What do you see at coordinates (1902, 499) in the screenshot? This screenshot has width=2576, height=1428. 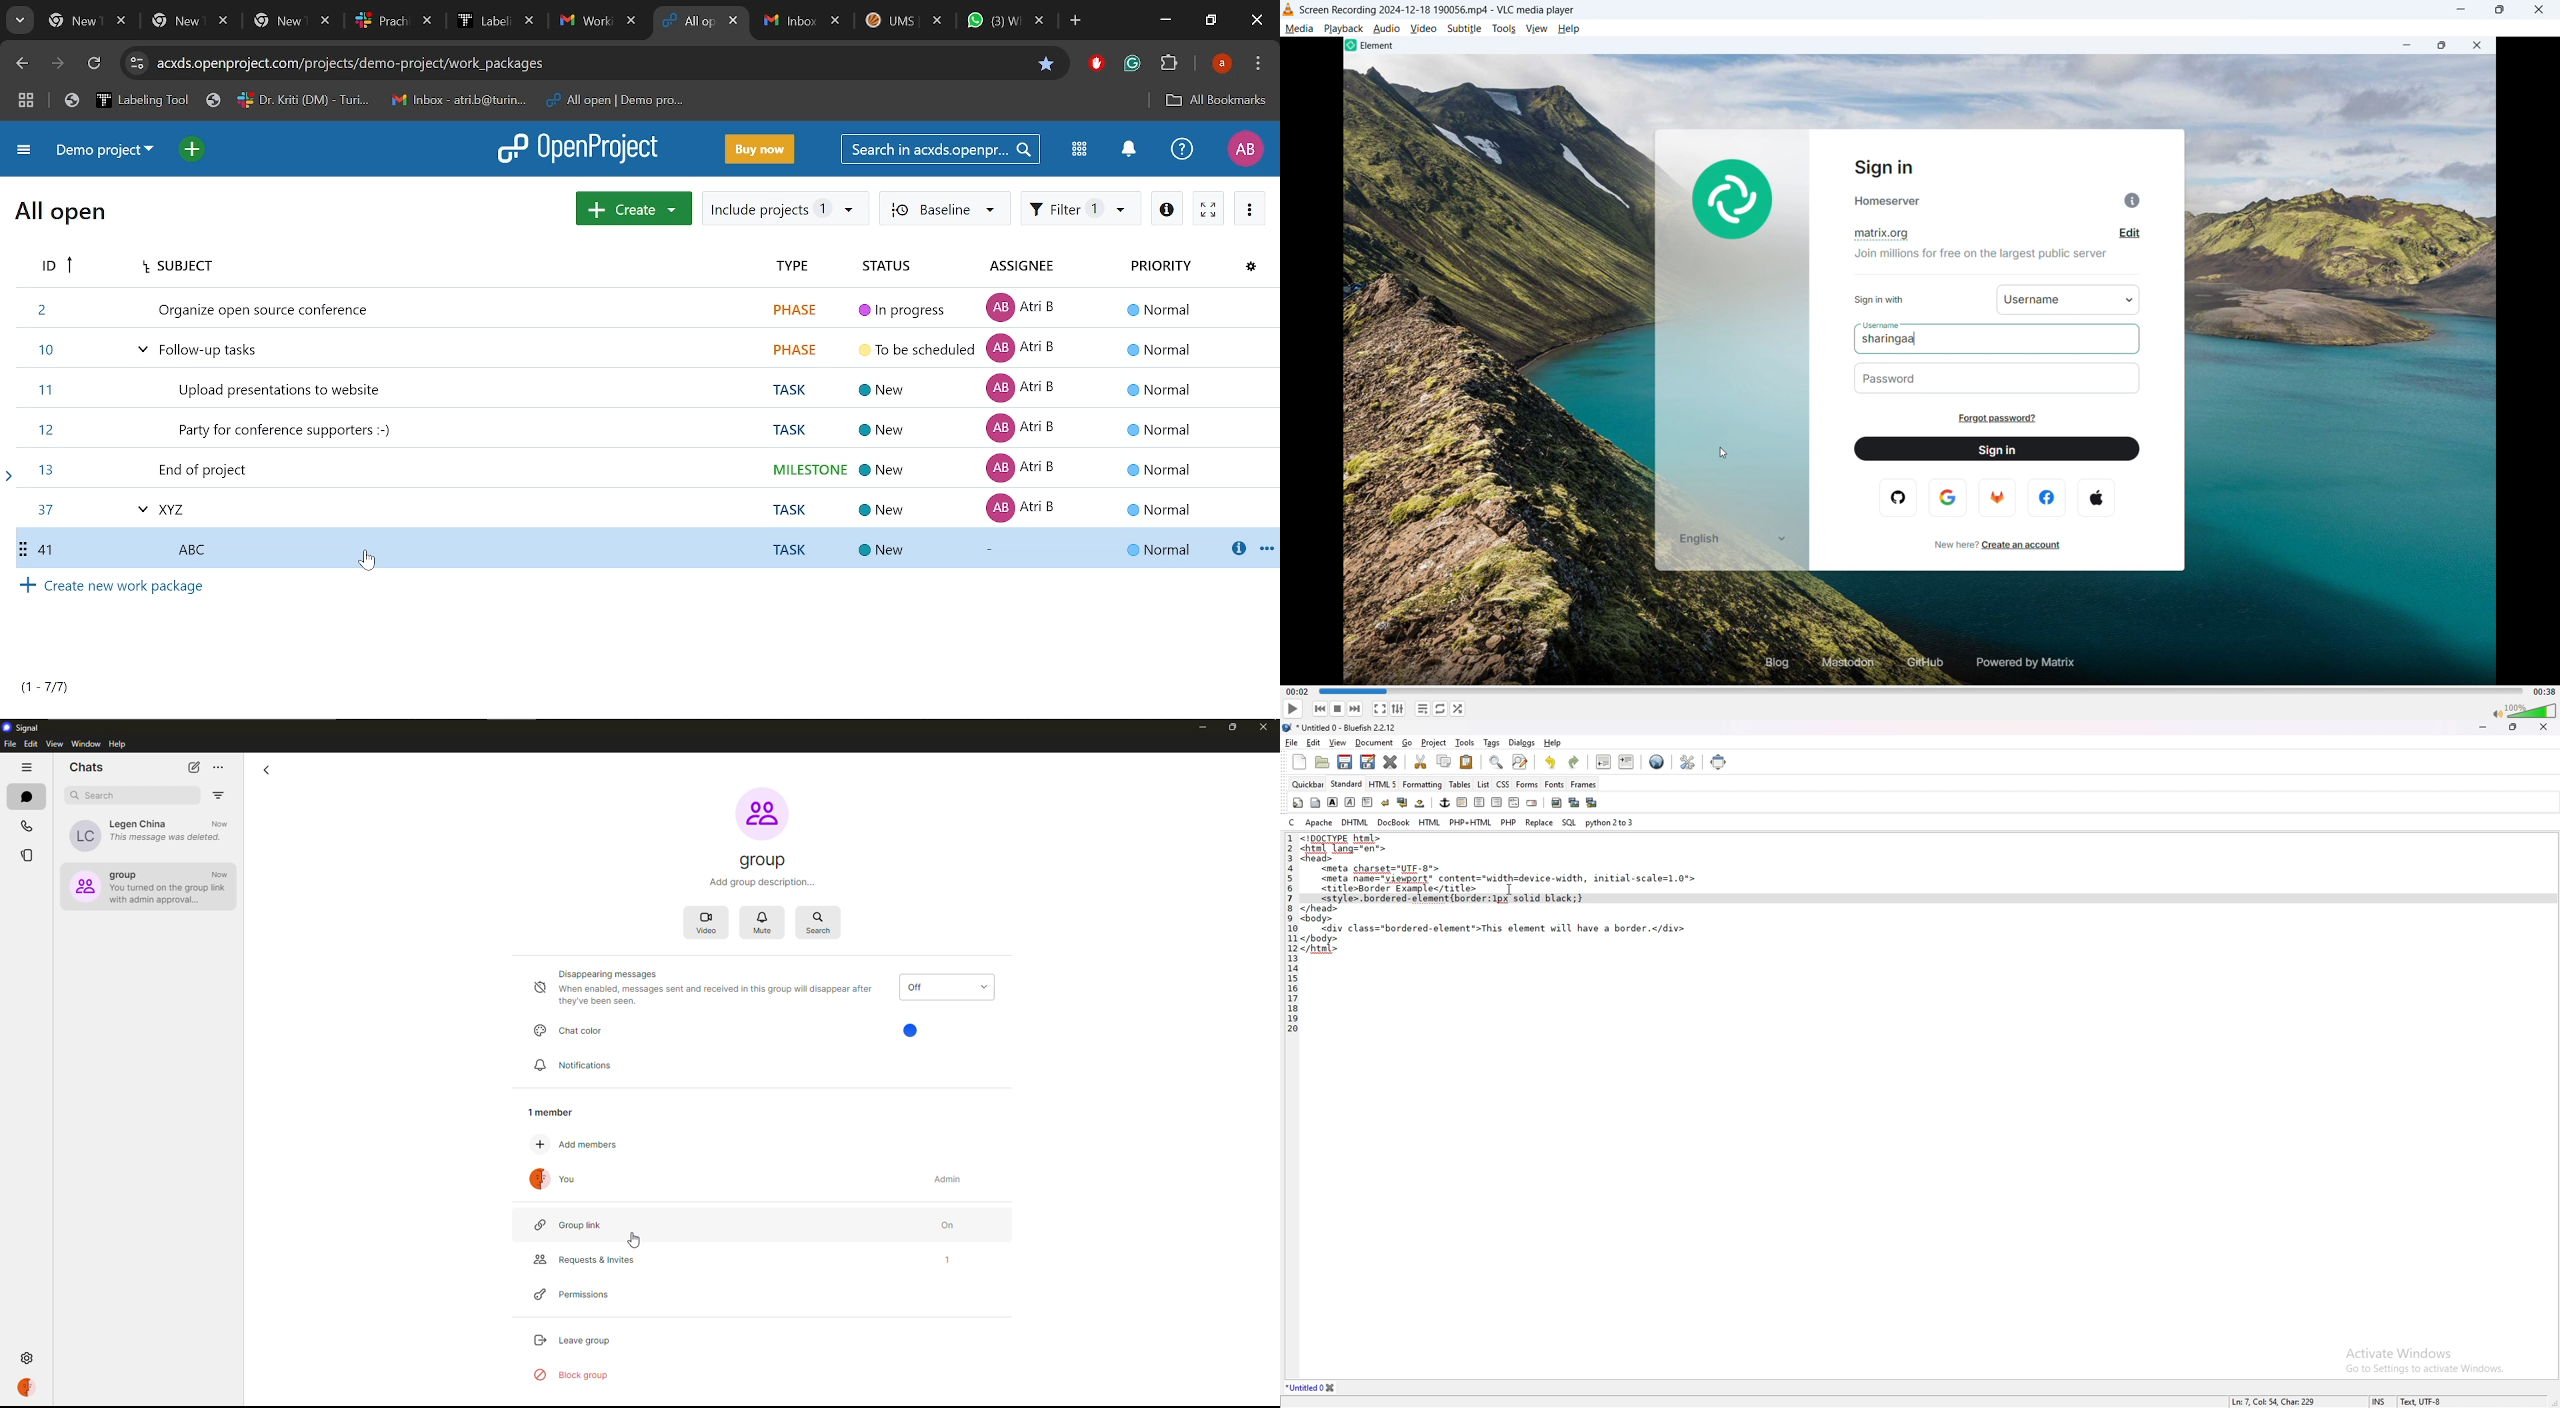 I see `Github` at bounding box center [1902, 499].